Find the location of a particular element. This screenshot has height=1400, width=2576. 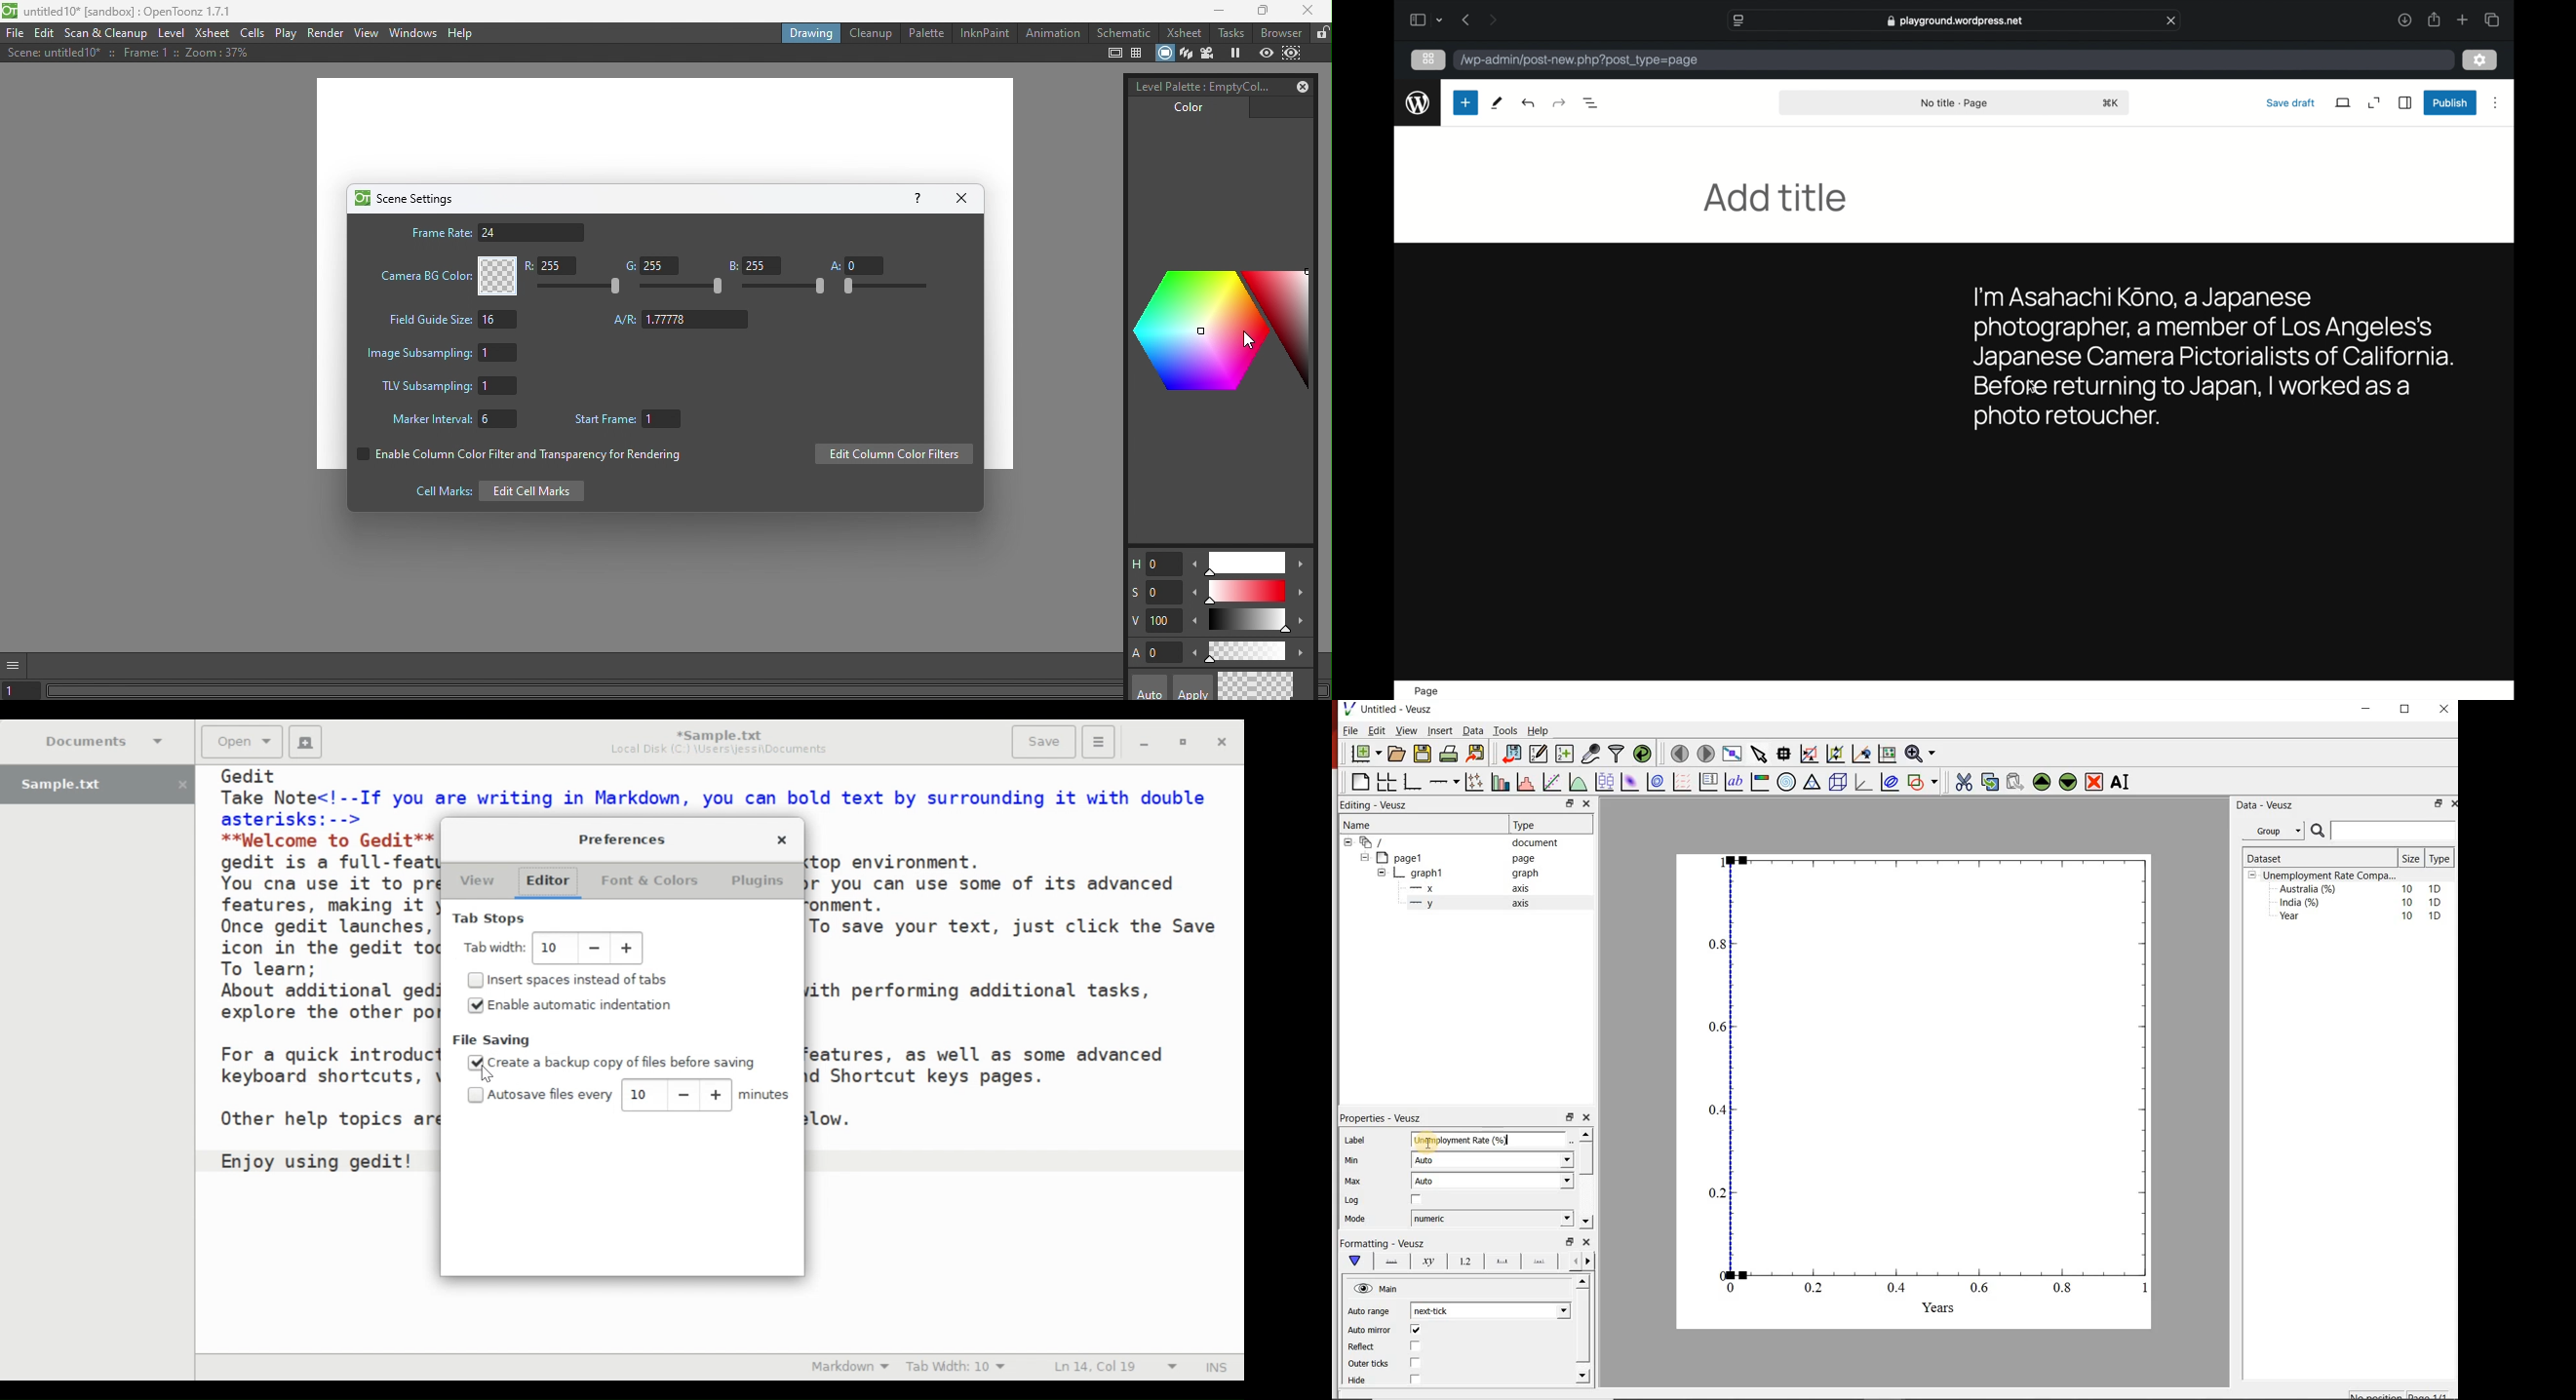

no title - page is located at coordinates (1955, 104).